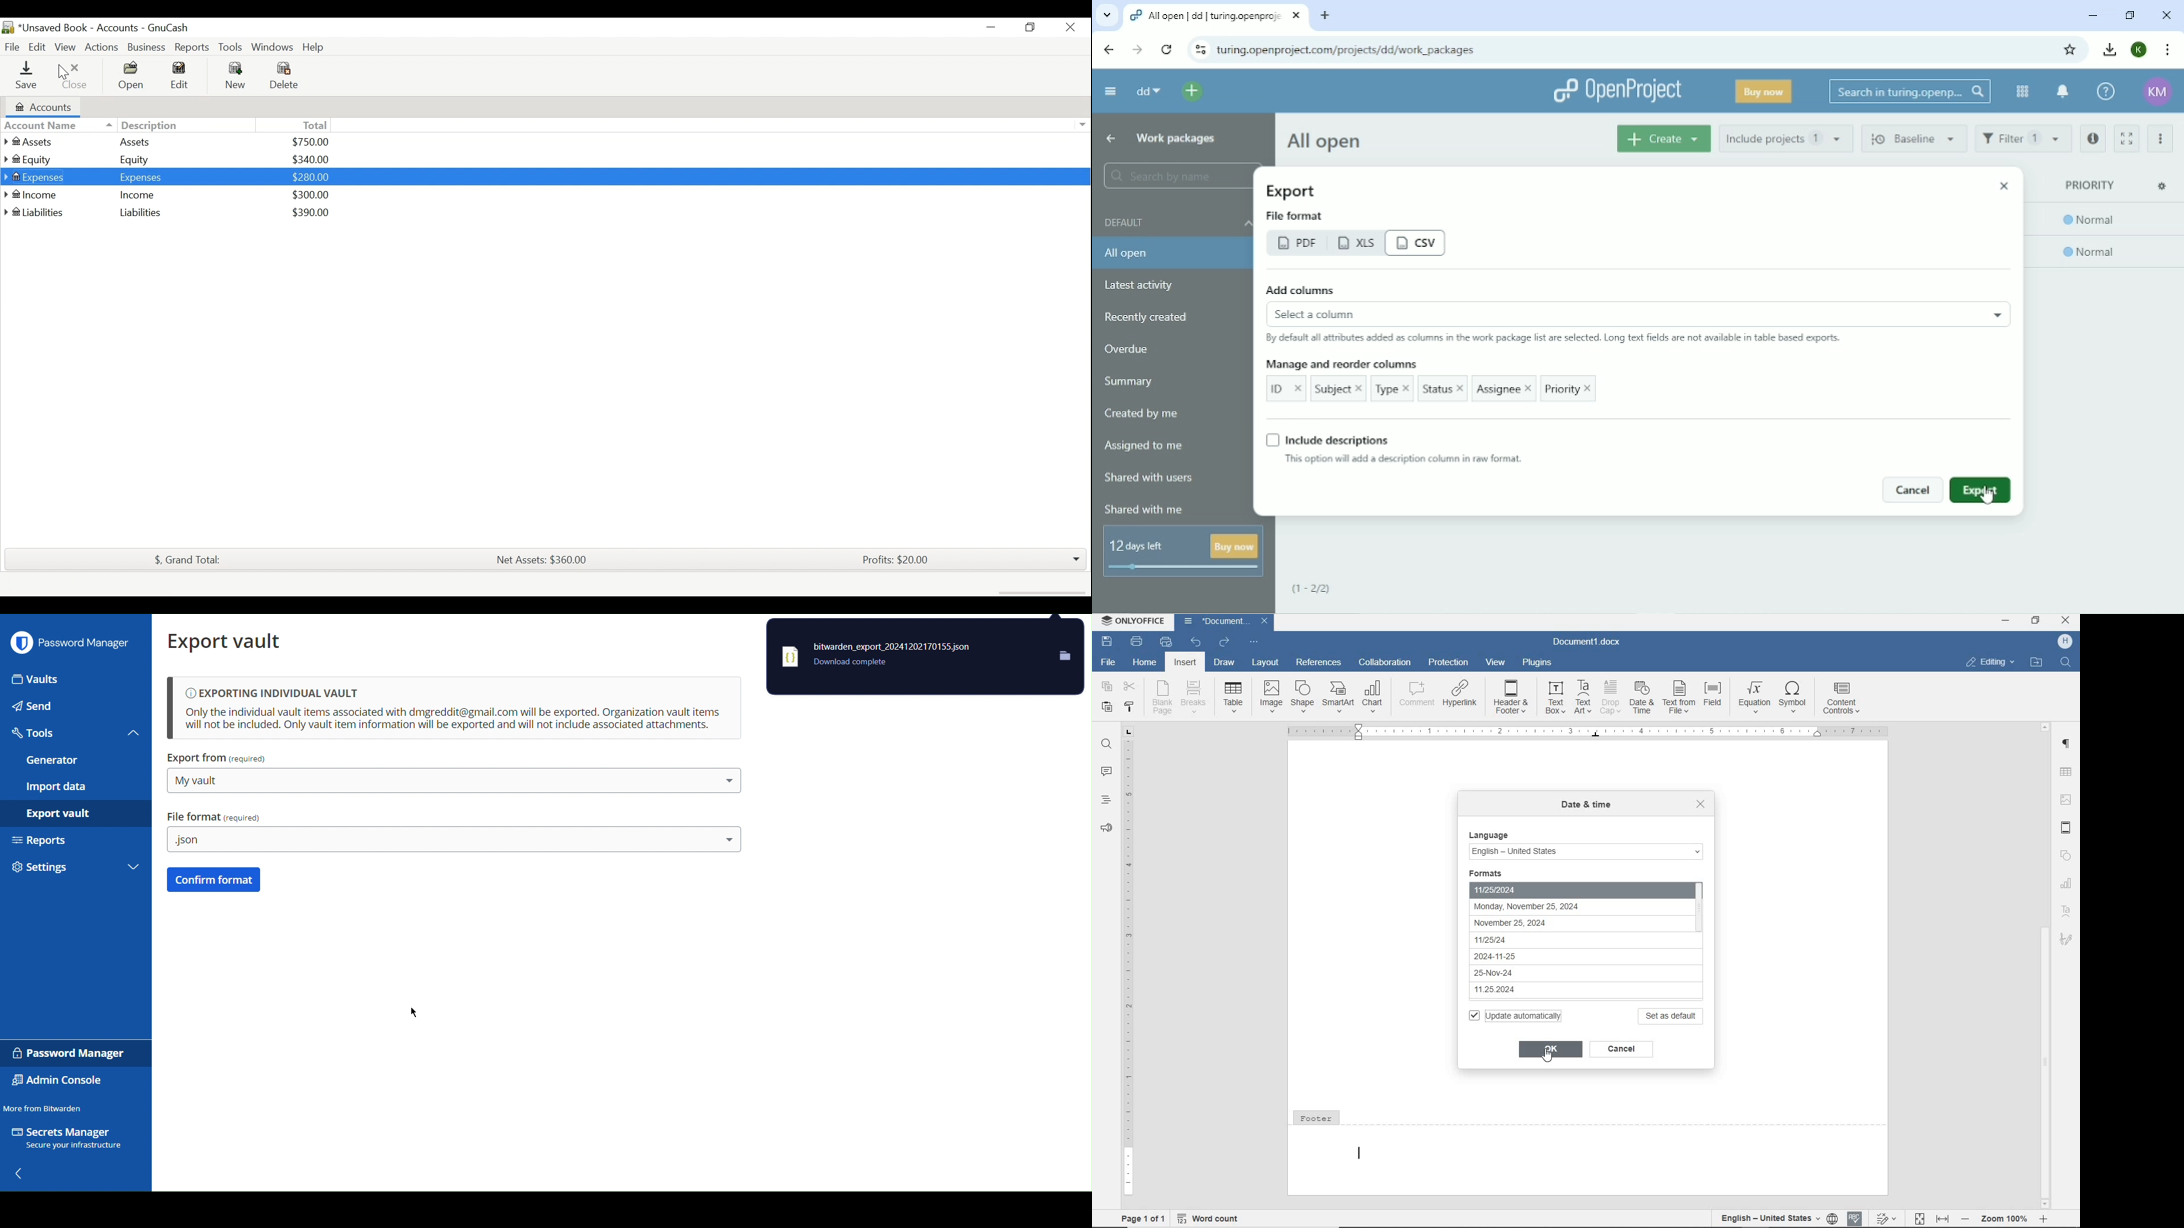 This screenshot has width=2184, height=1232. Describe the element at coordinates (2045, 965) in the screenshot. I see `scrollbar` at that location.